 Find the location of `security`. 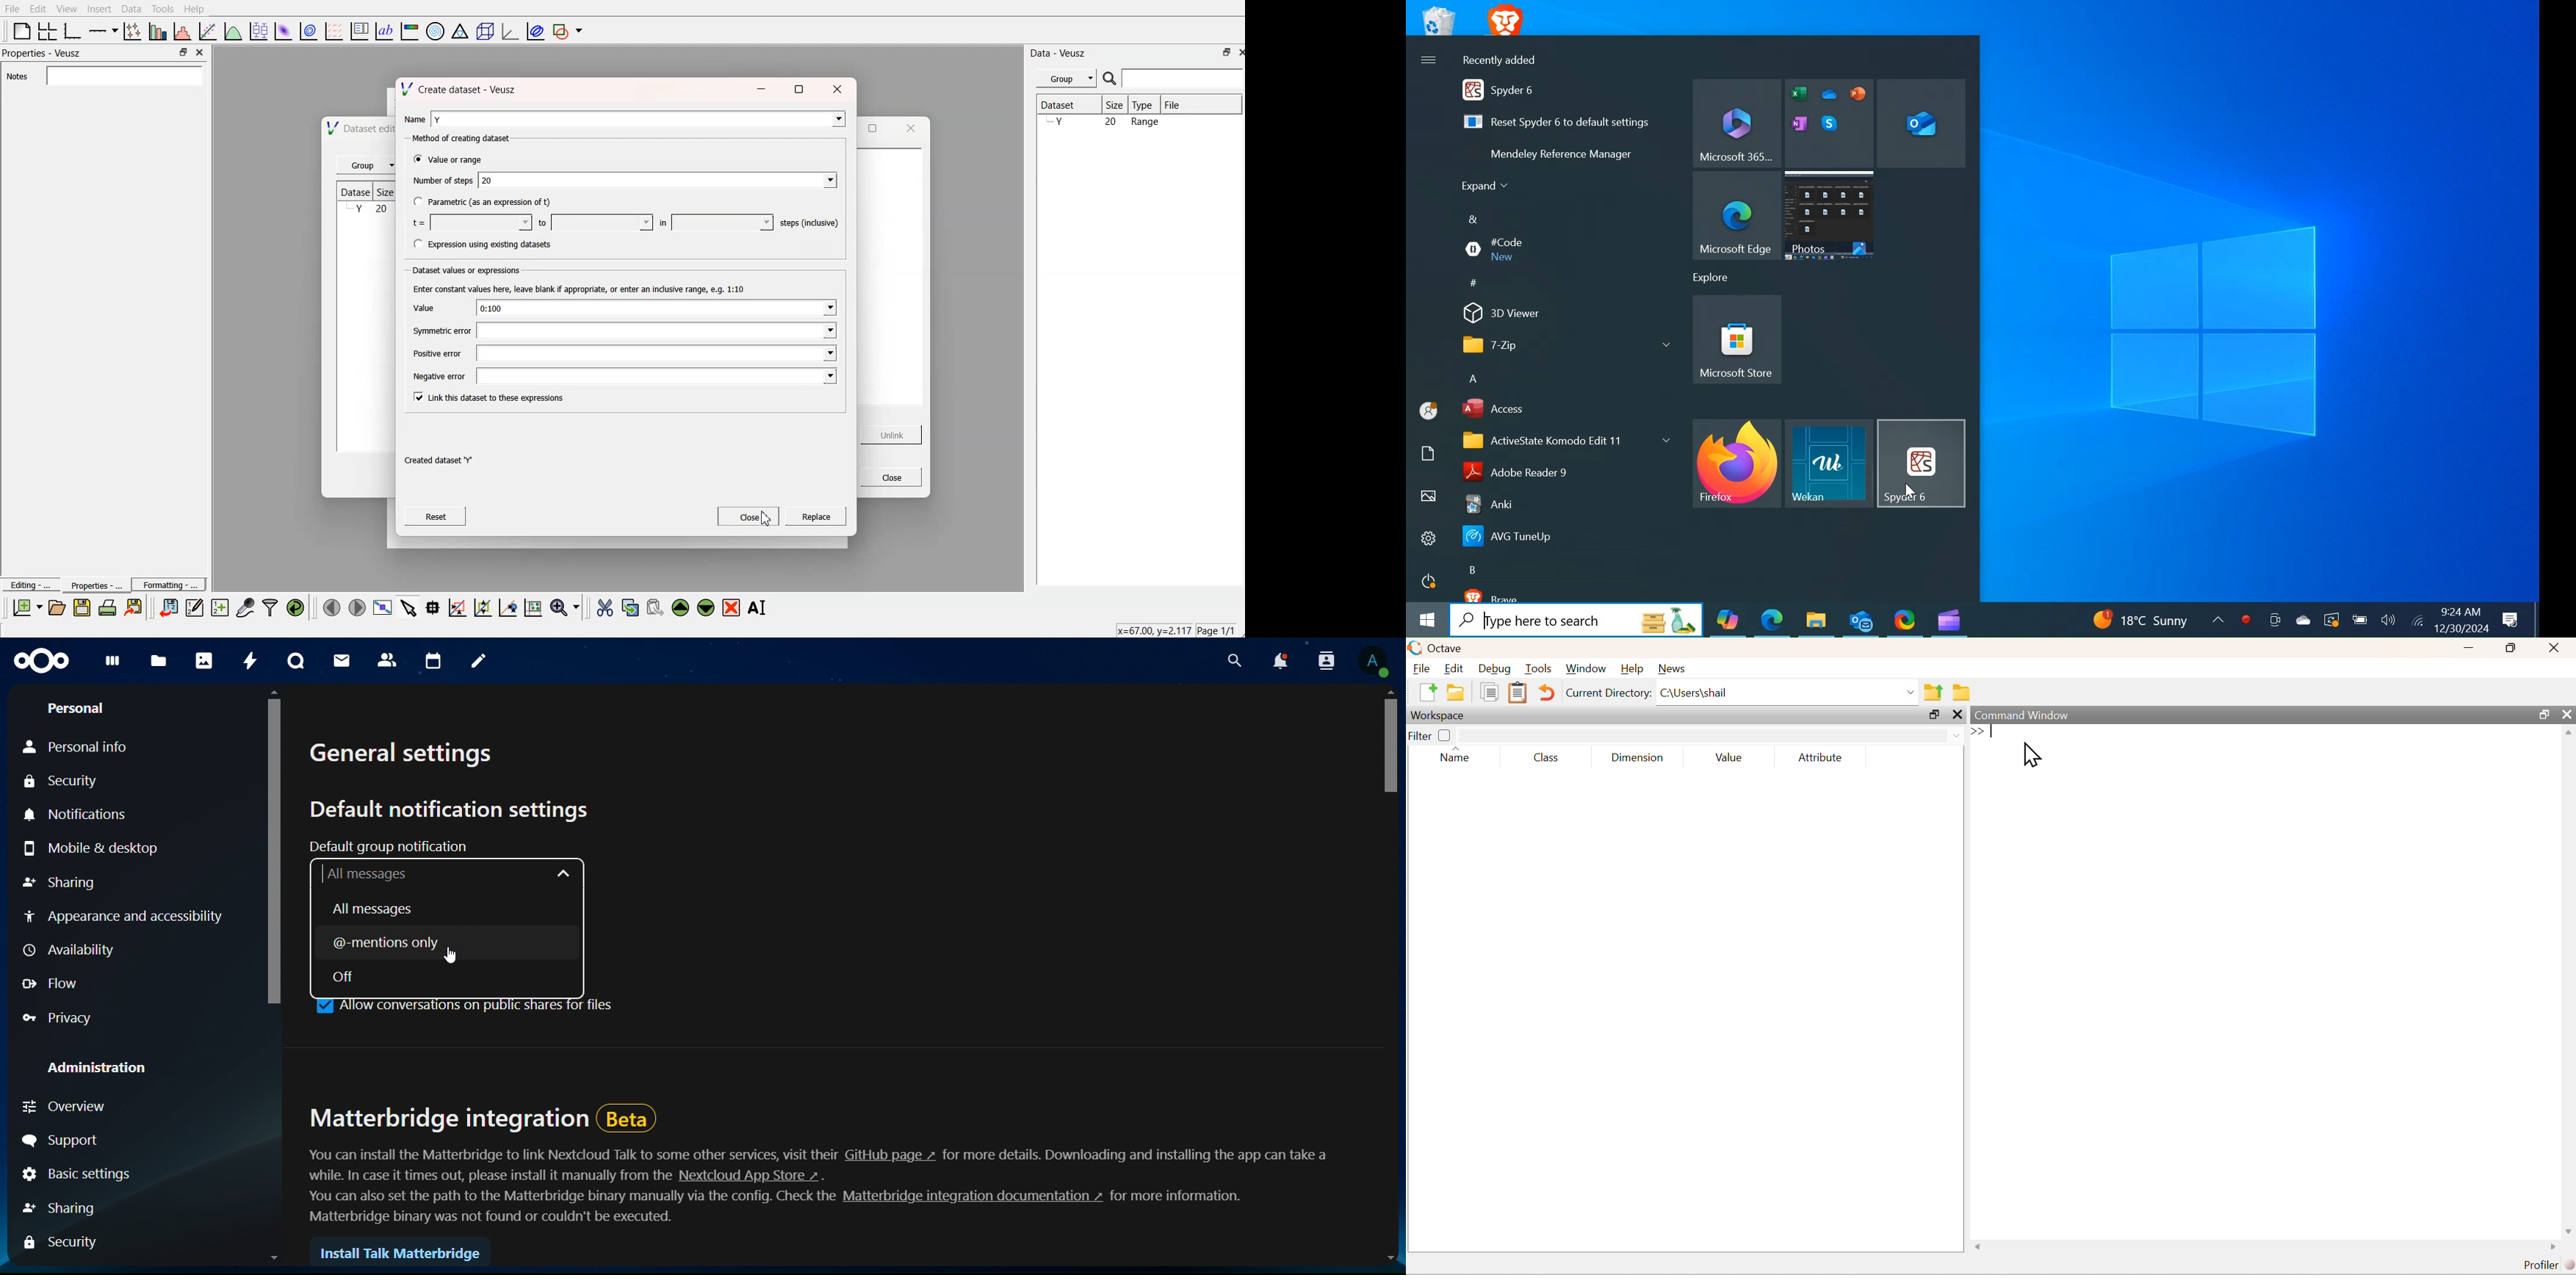

security is located at coordinates (62, 782).